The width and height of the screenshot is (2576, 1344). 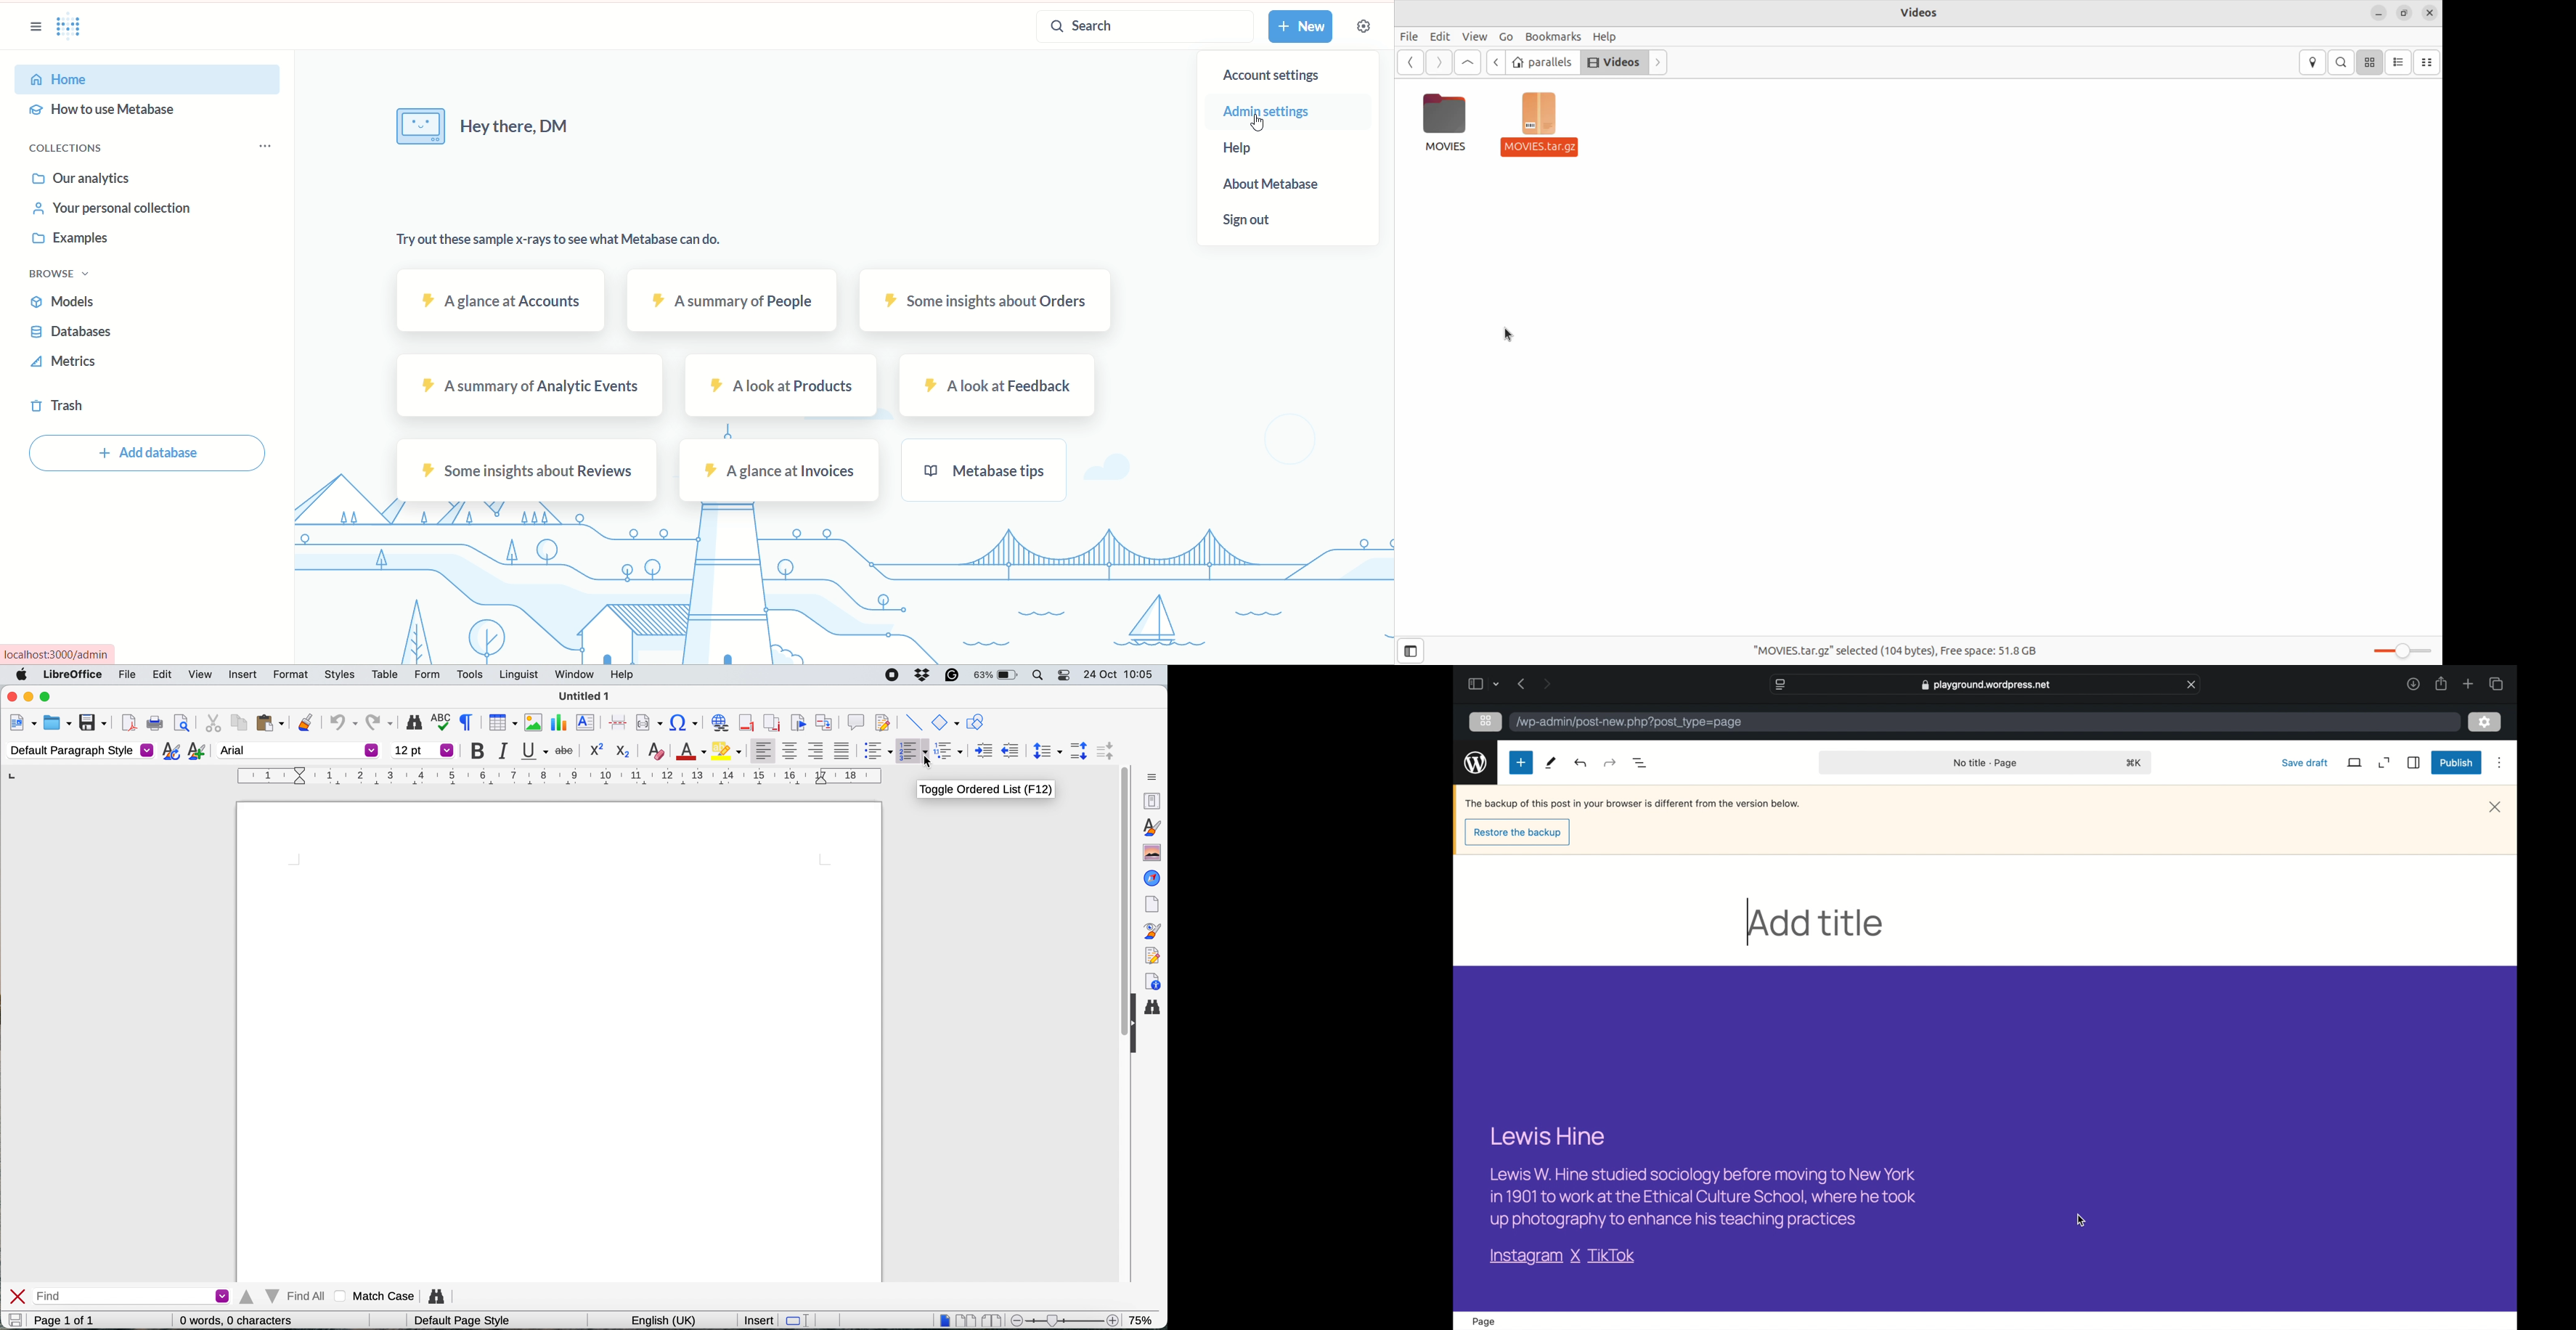 What do you see at coordinates (685, 723) in the screenshot?
I see `insert special character` at bounding box center [685, 723].